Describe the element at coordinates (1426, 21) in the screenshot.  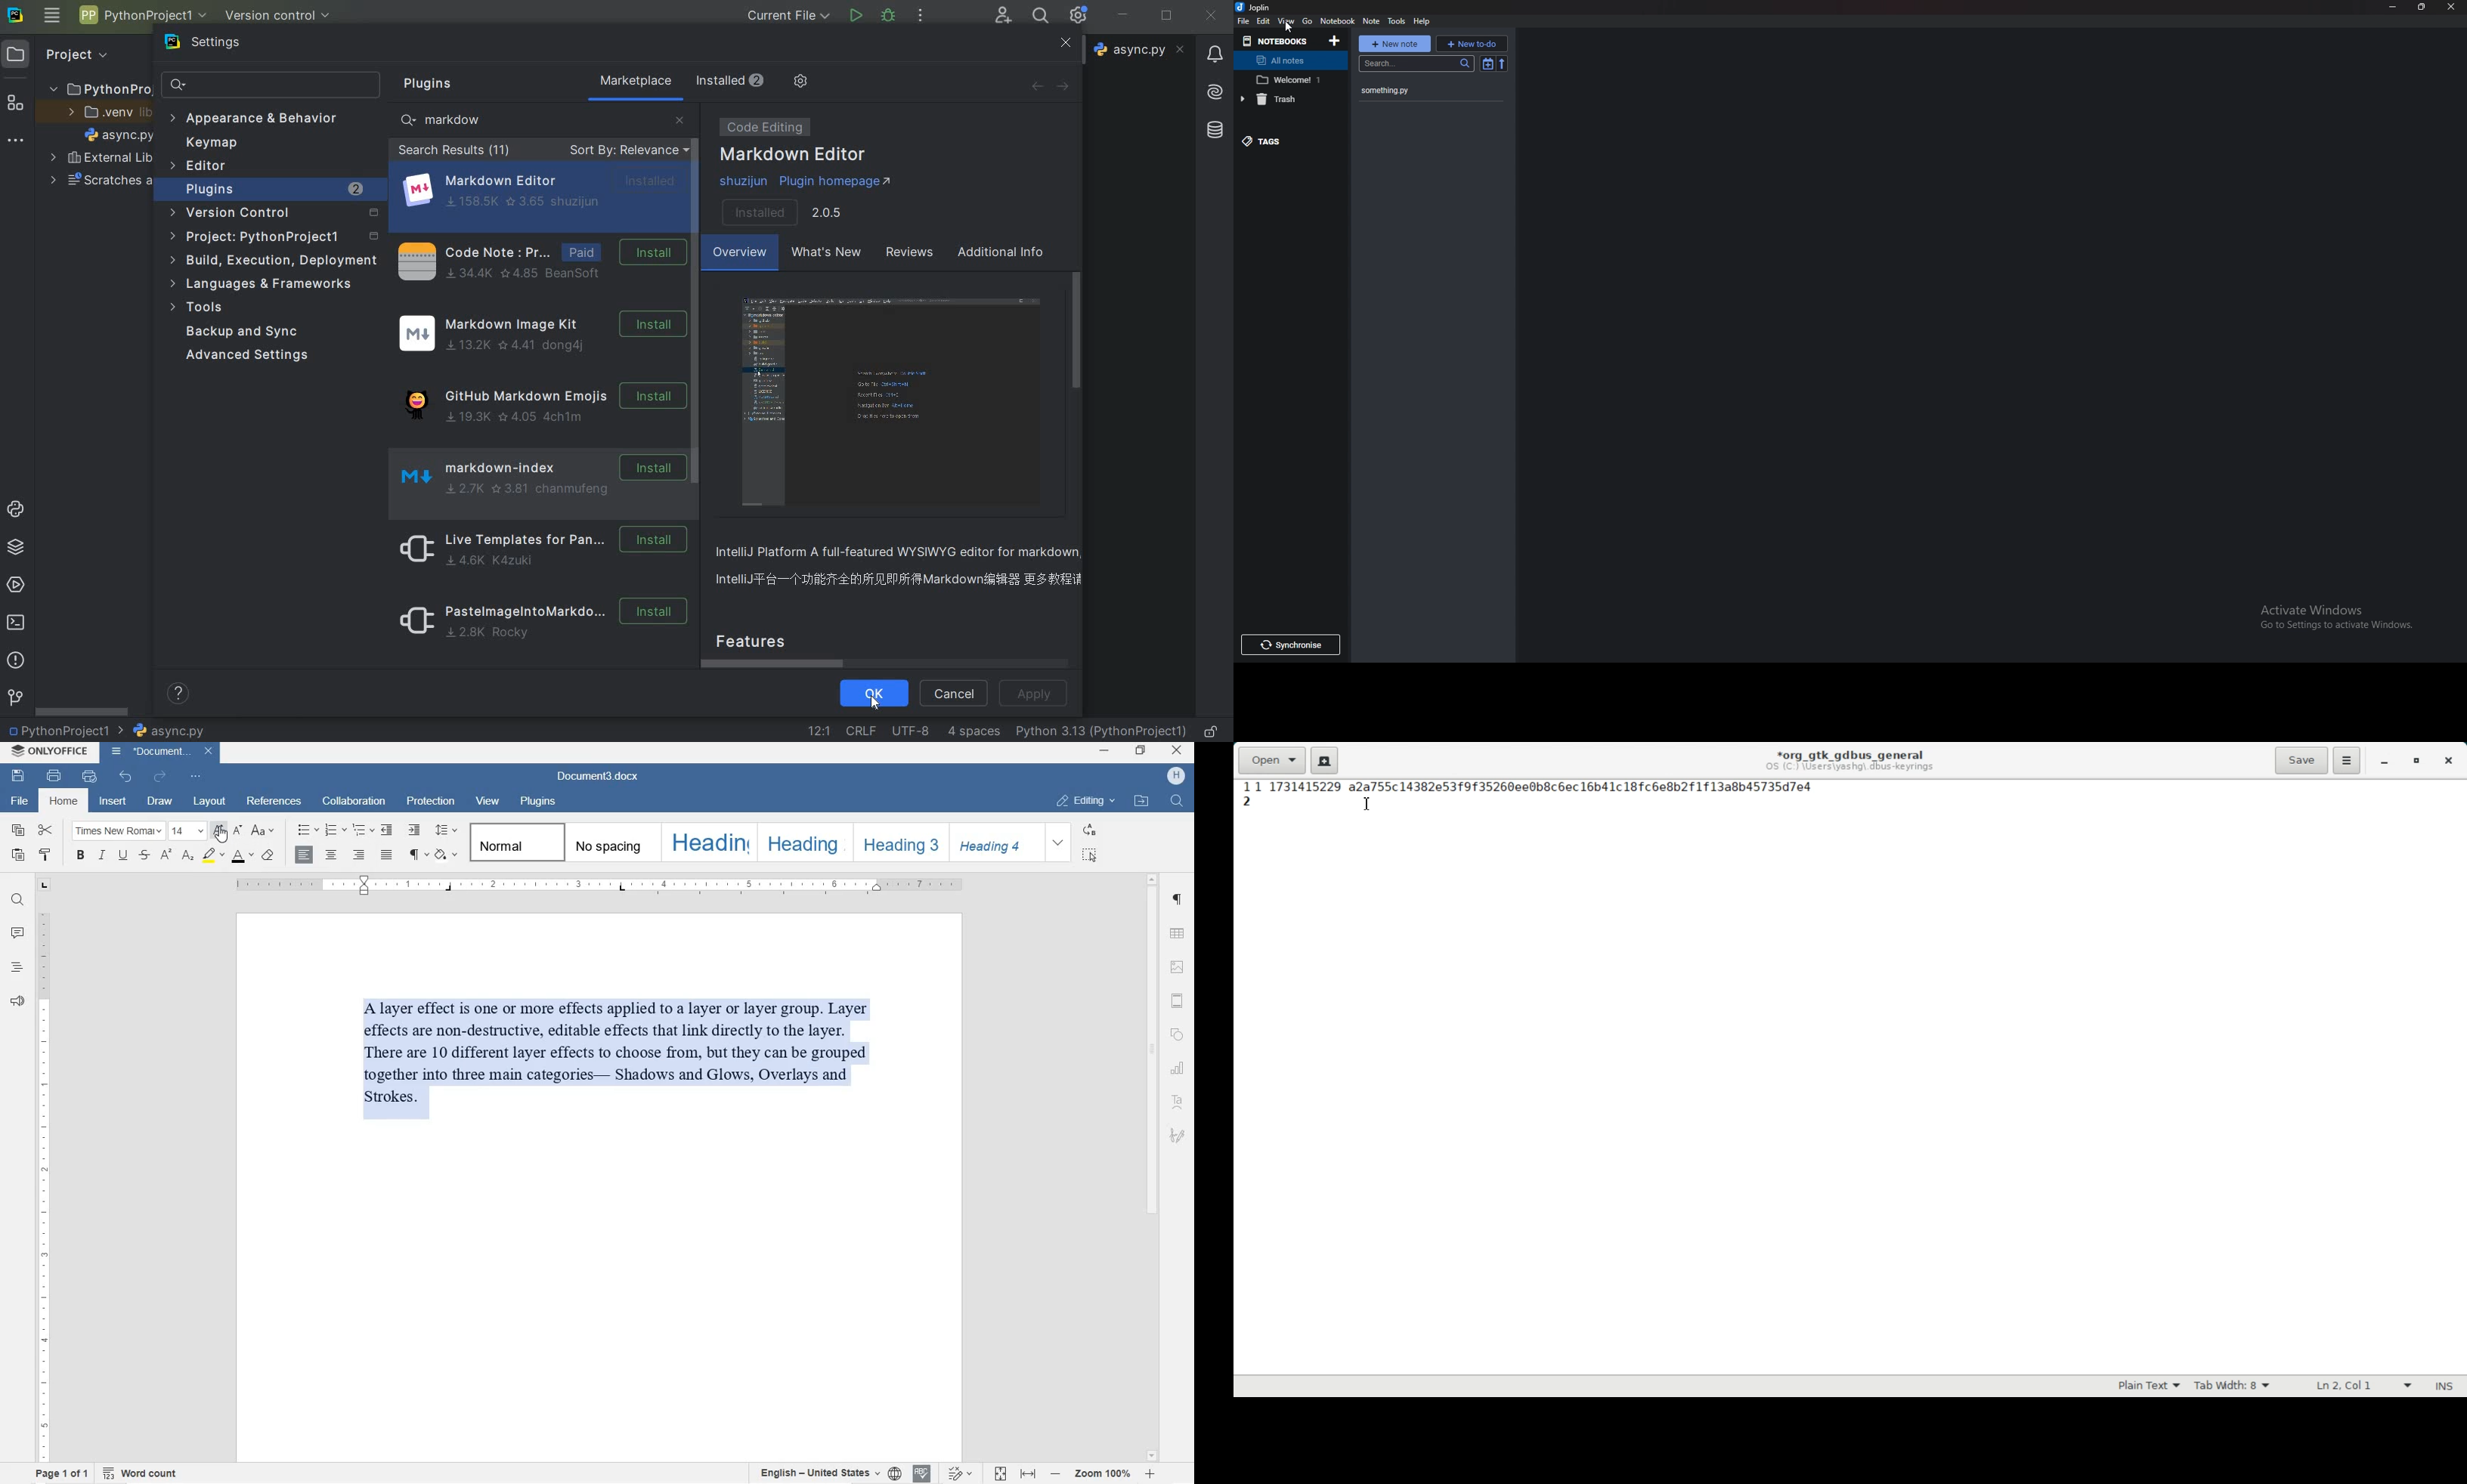
I see `help` at that location.